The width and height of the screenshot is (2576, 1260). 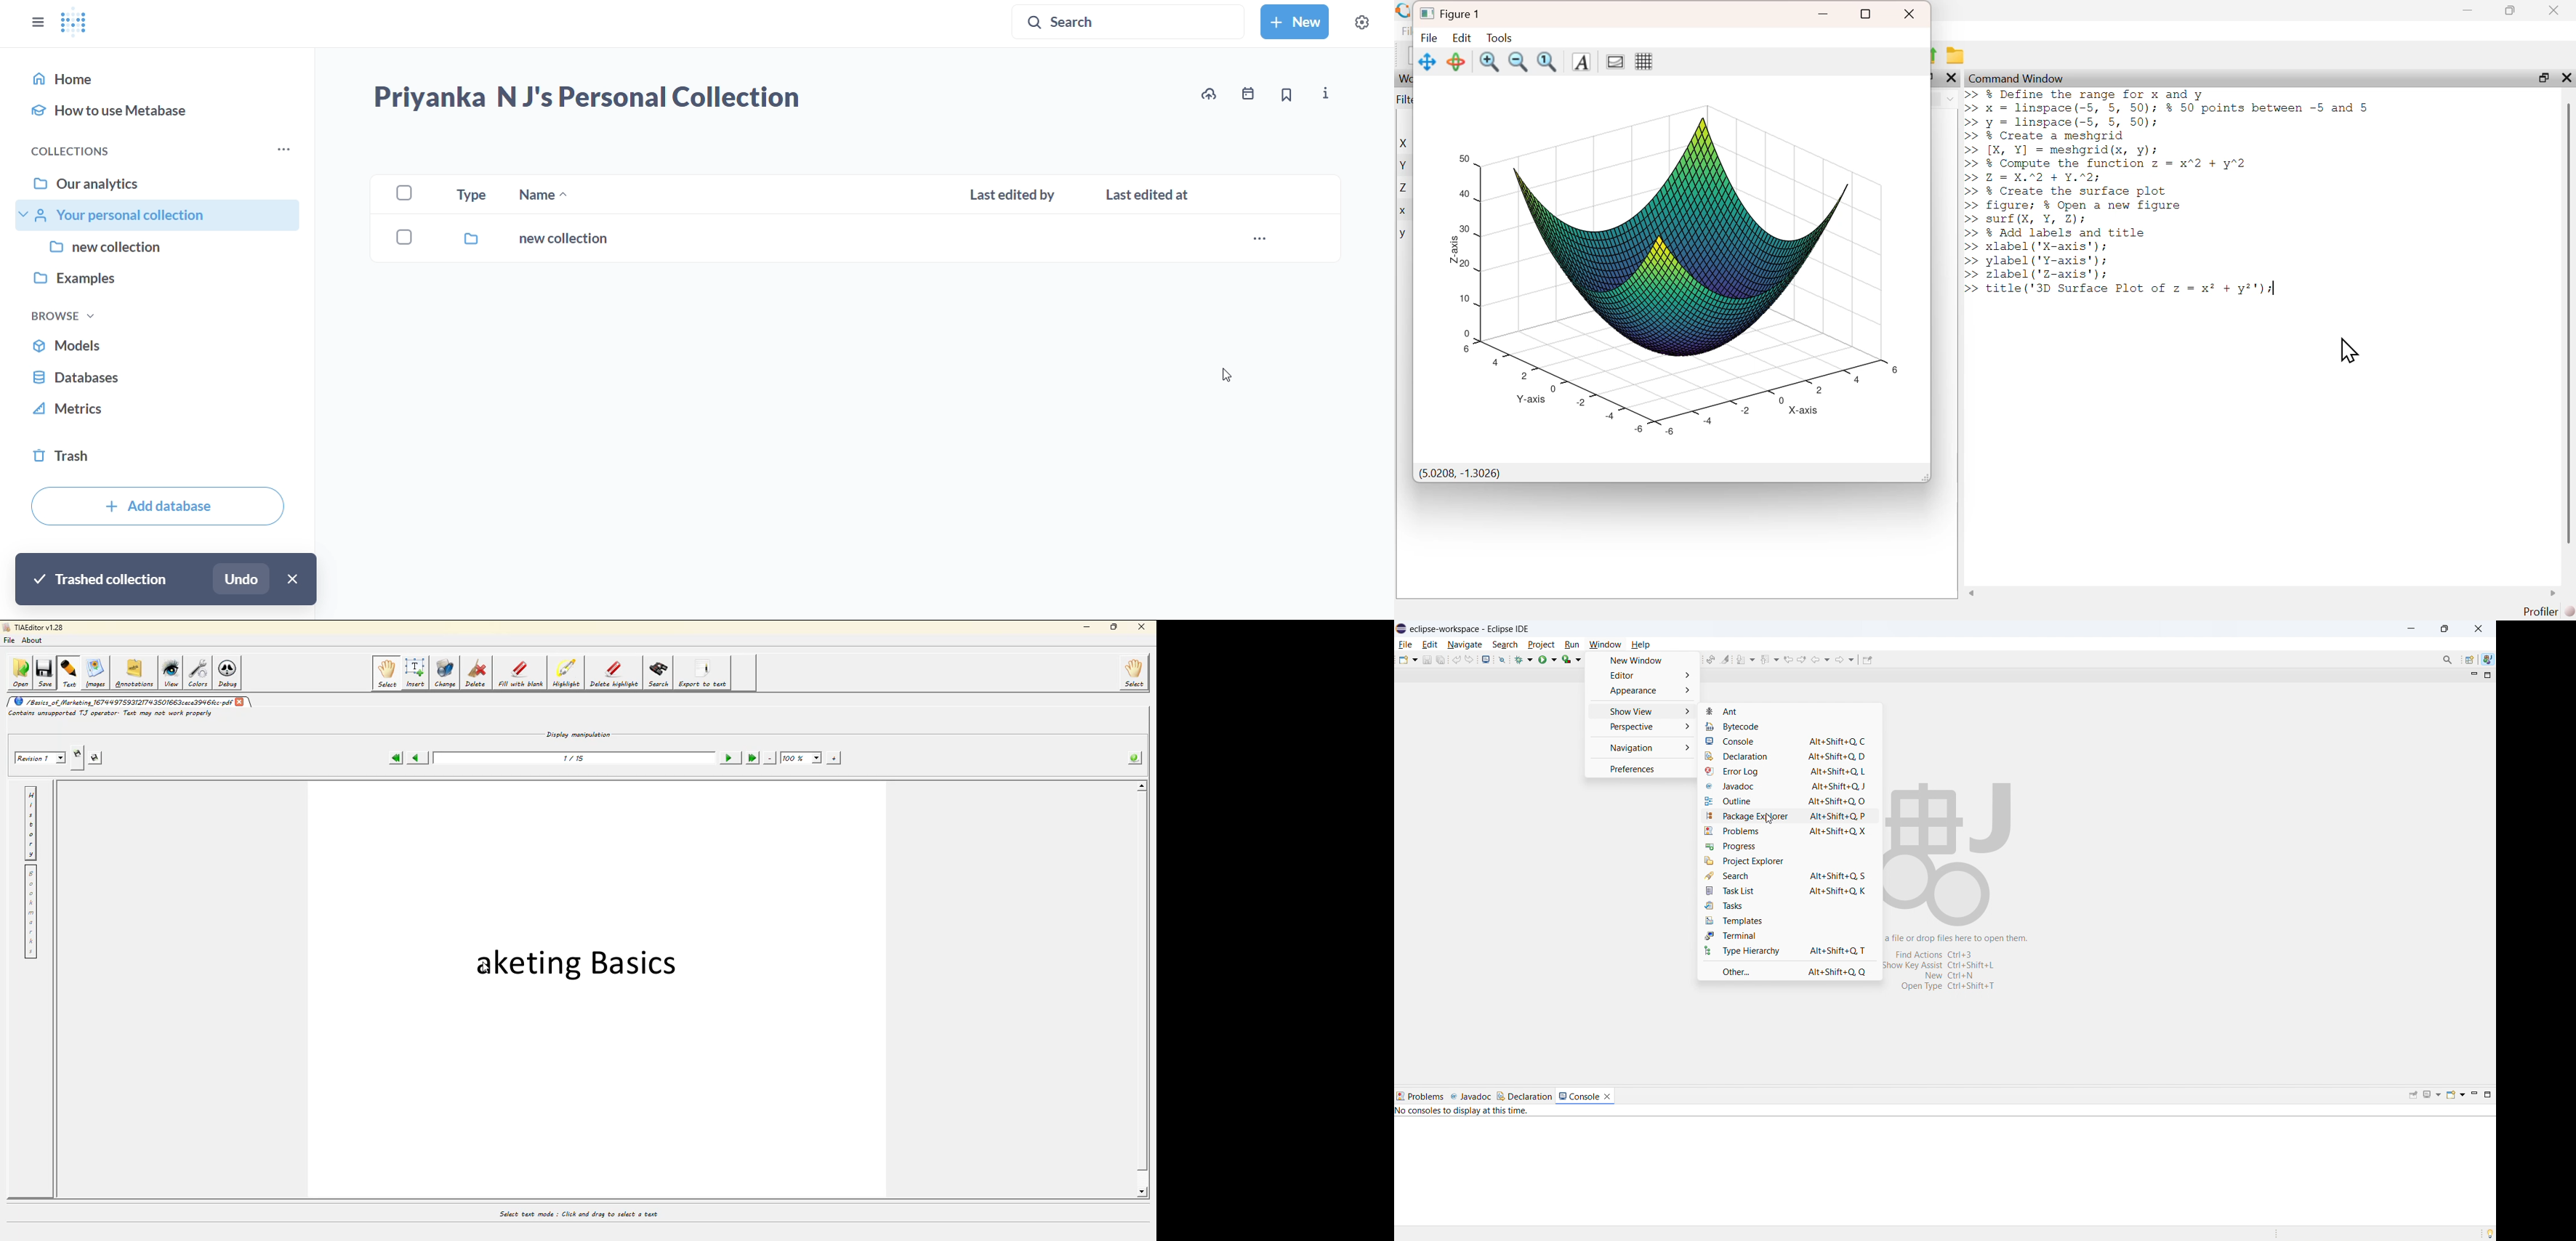 I want to click on checkbox, so click(x=403, y=193).